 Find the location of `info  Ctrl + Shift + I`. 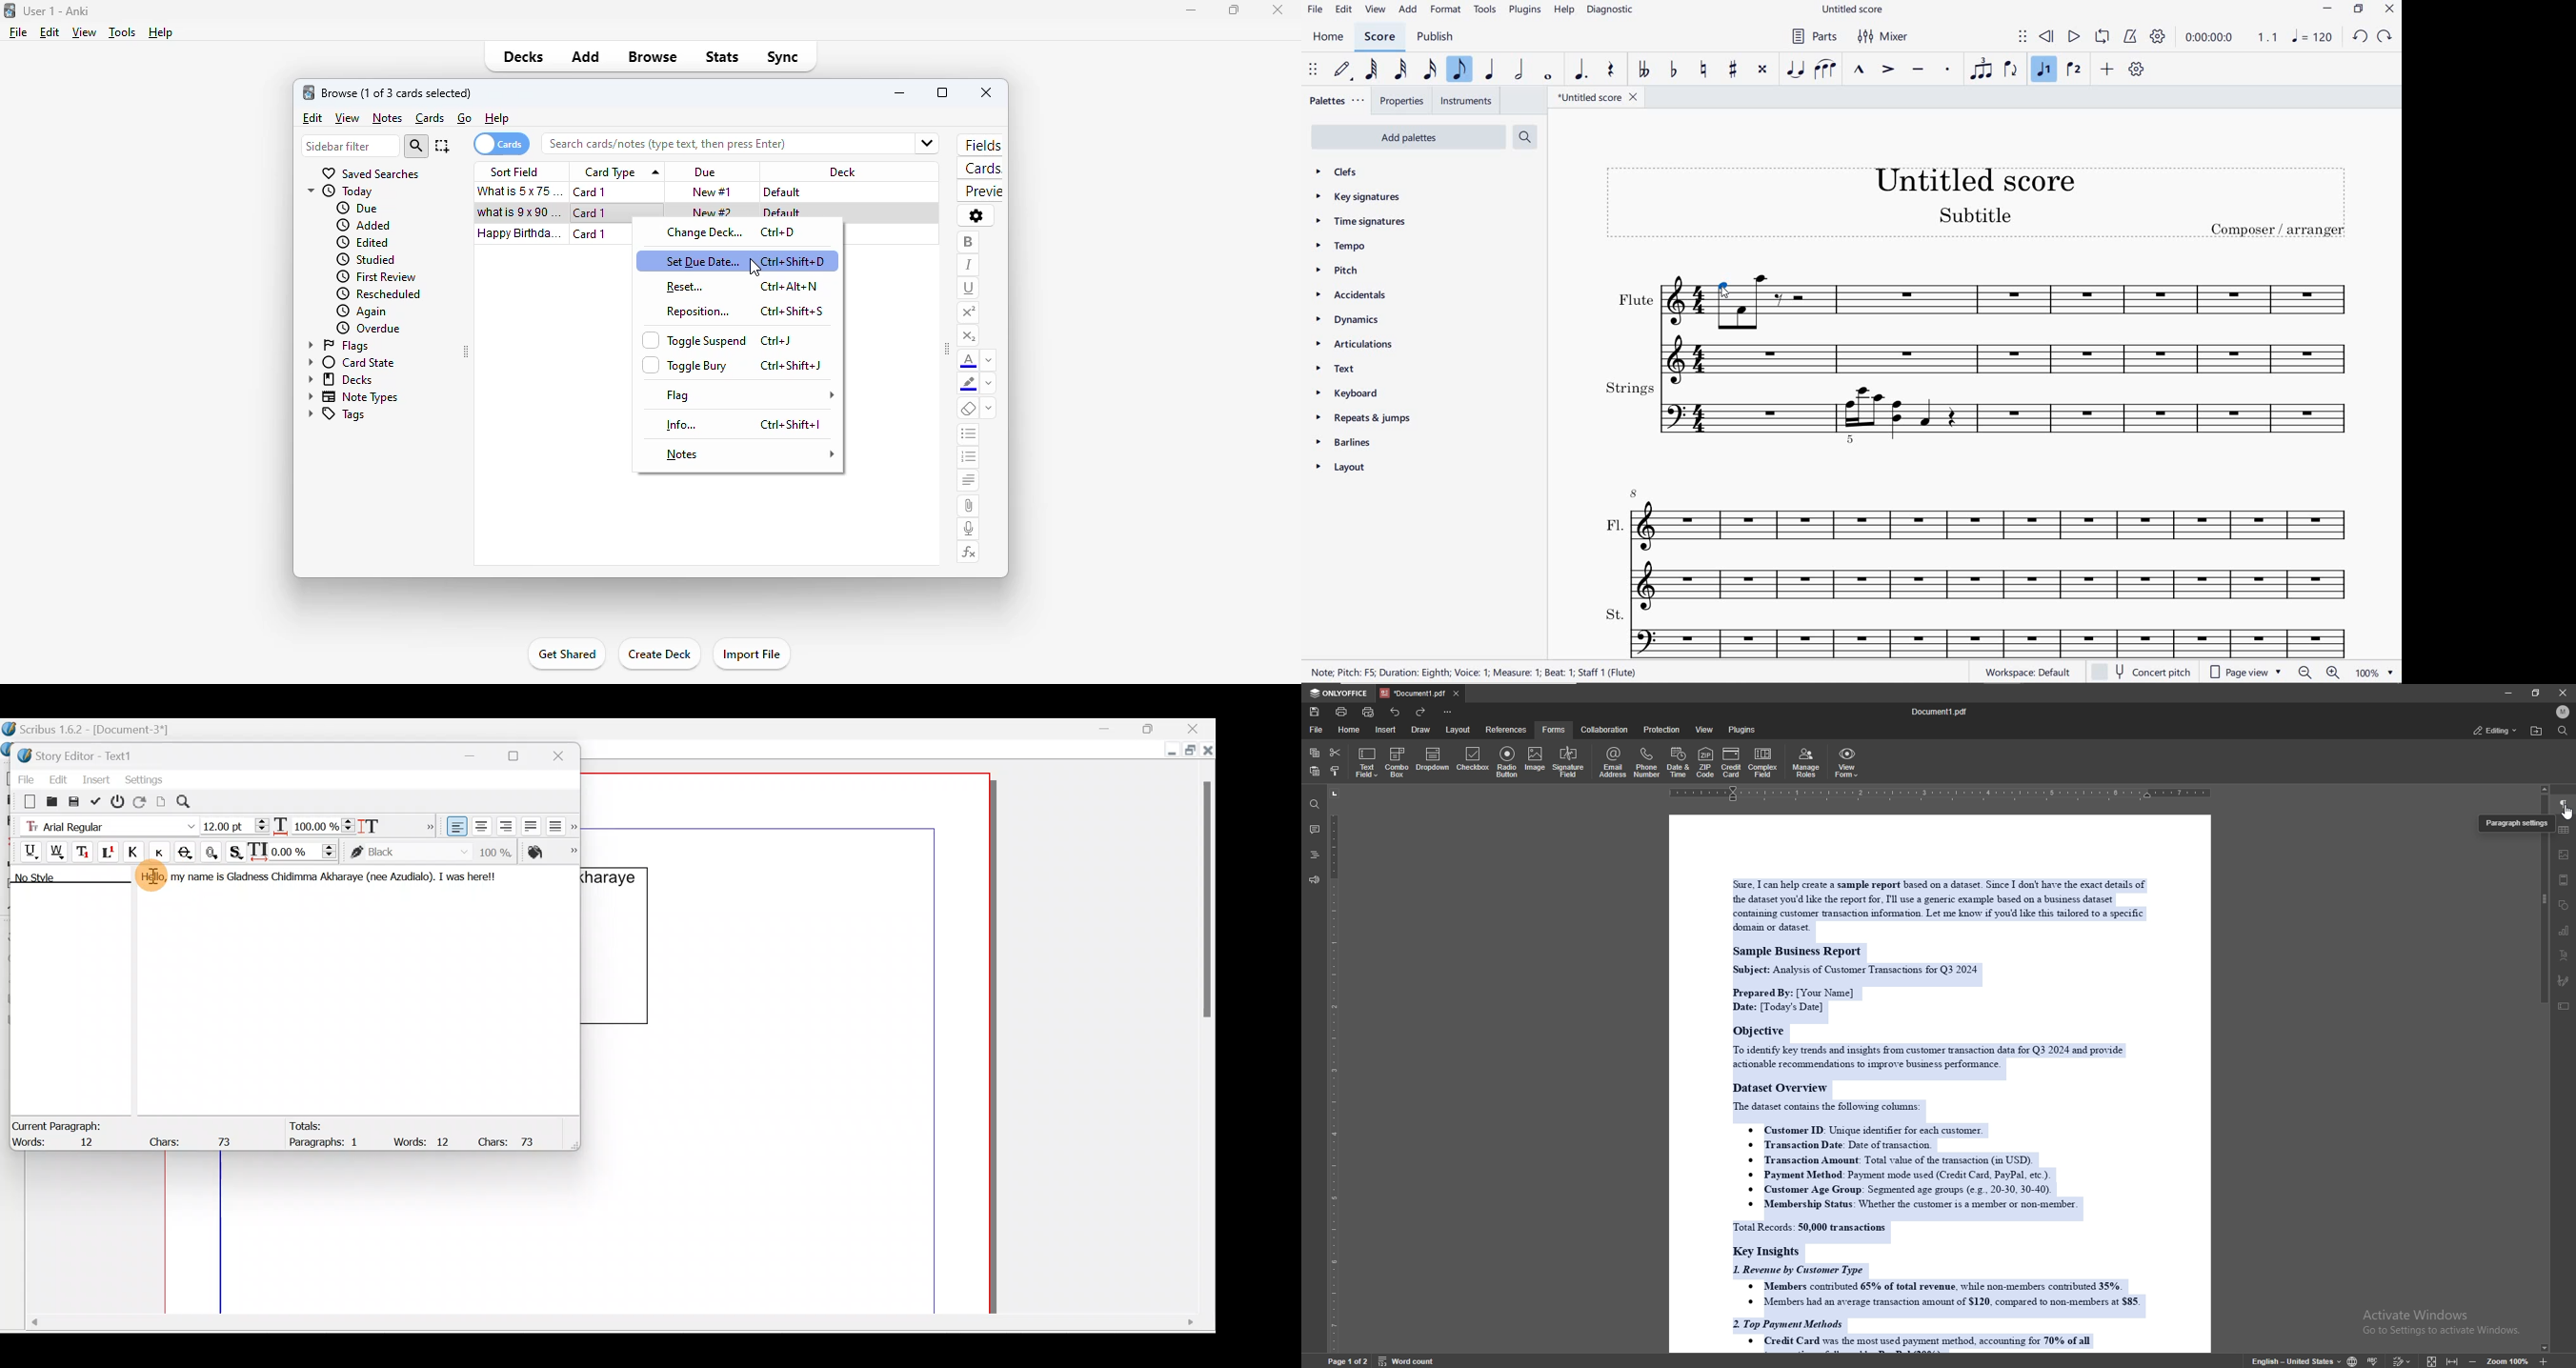

info  Ctrl + Shift + I is located at coordinates (748, 424).